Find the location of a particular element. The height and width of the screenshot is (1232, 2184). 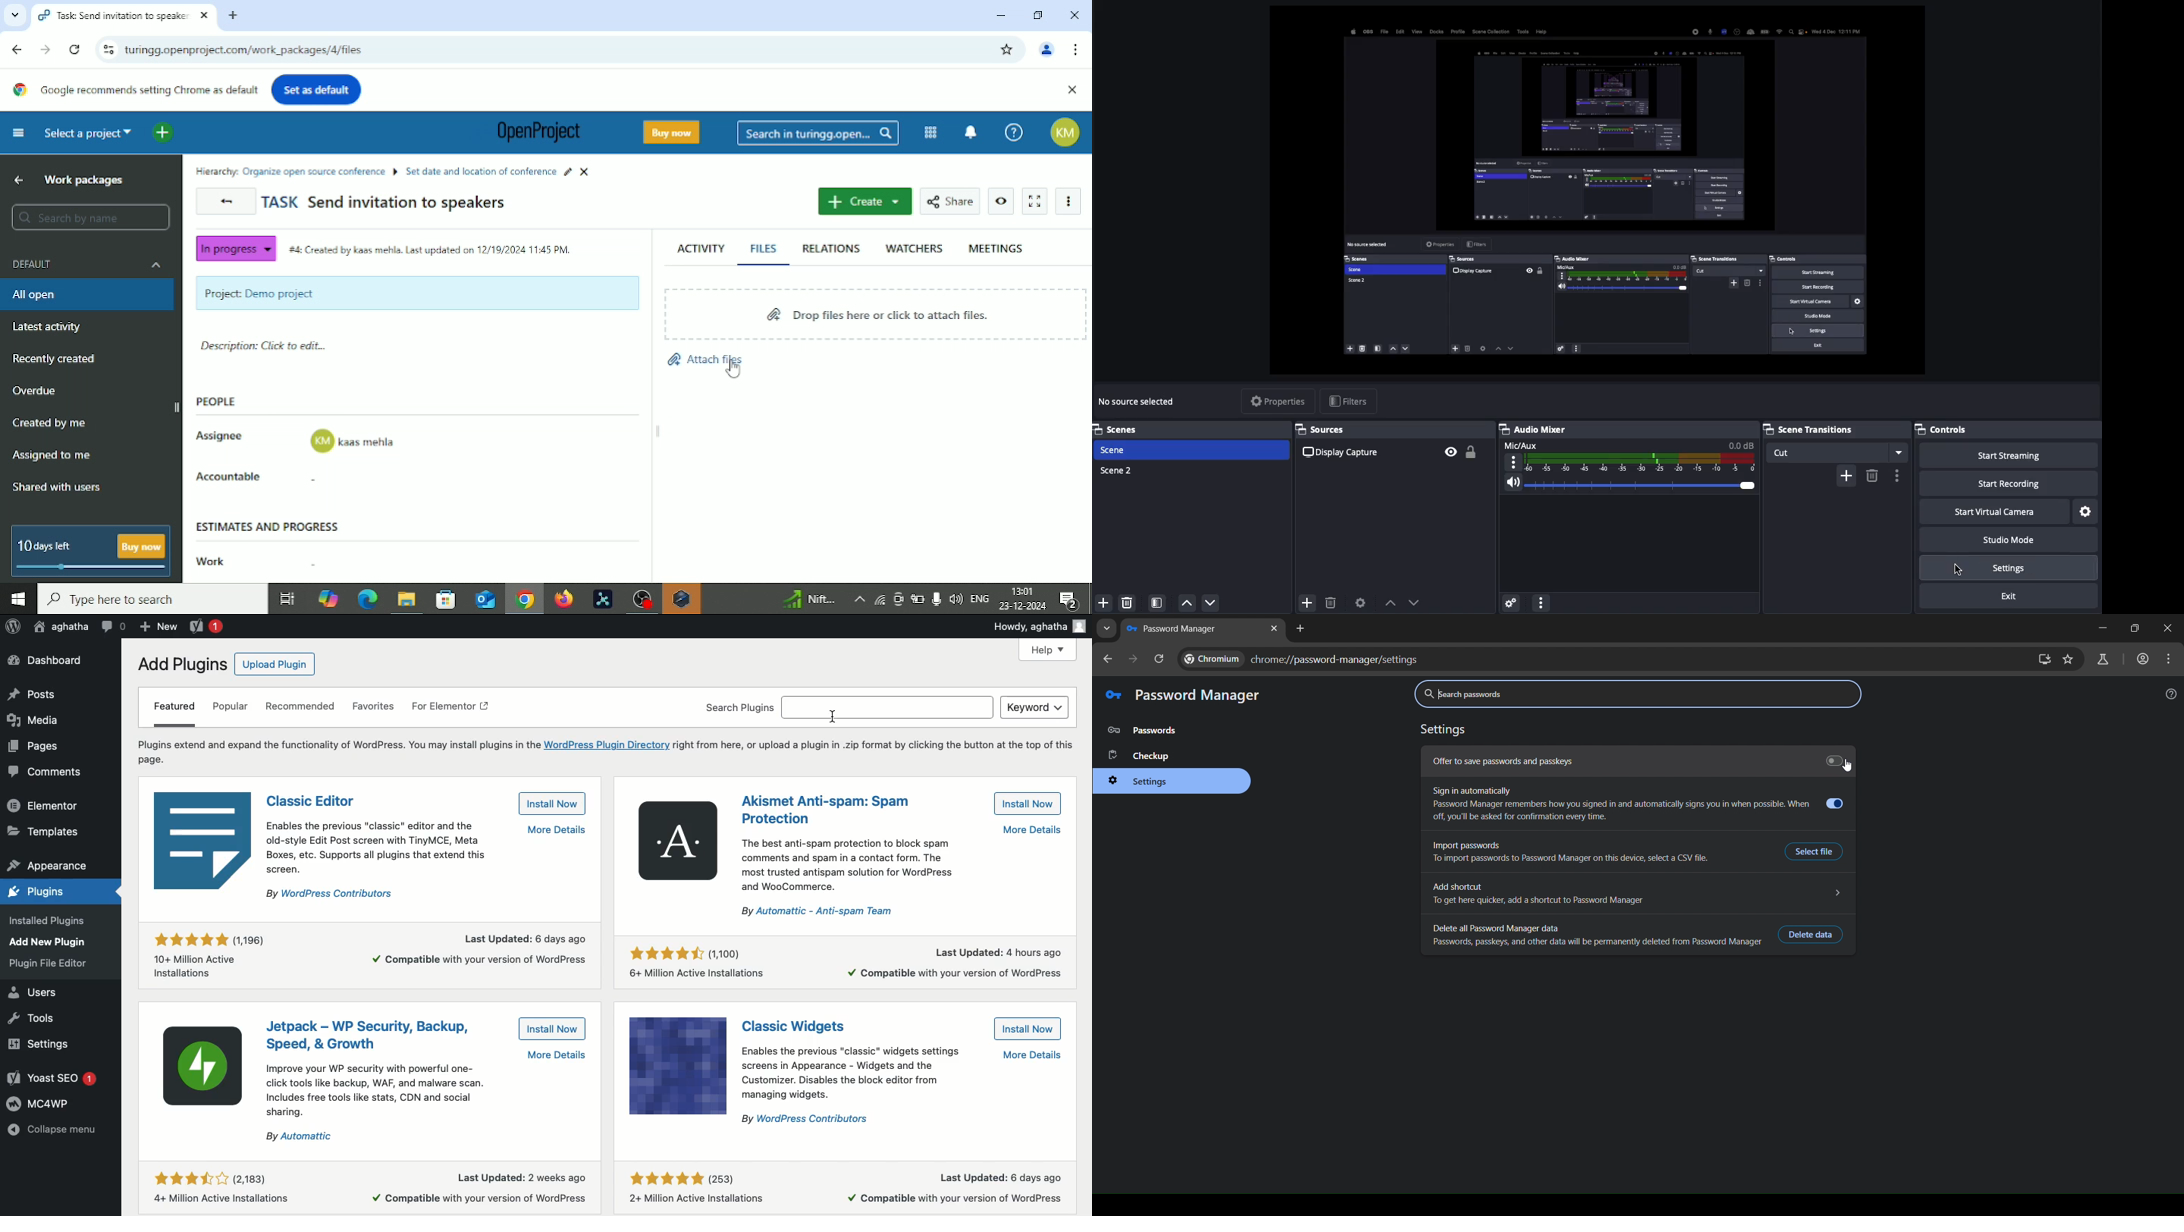

Add is located at coordinates (1844, 476).